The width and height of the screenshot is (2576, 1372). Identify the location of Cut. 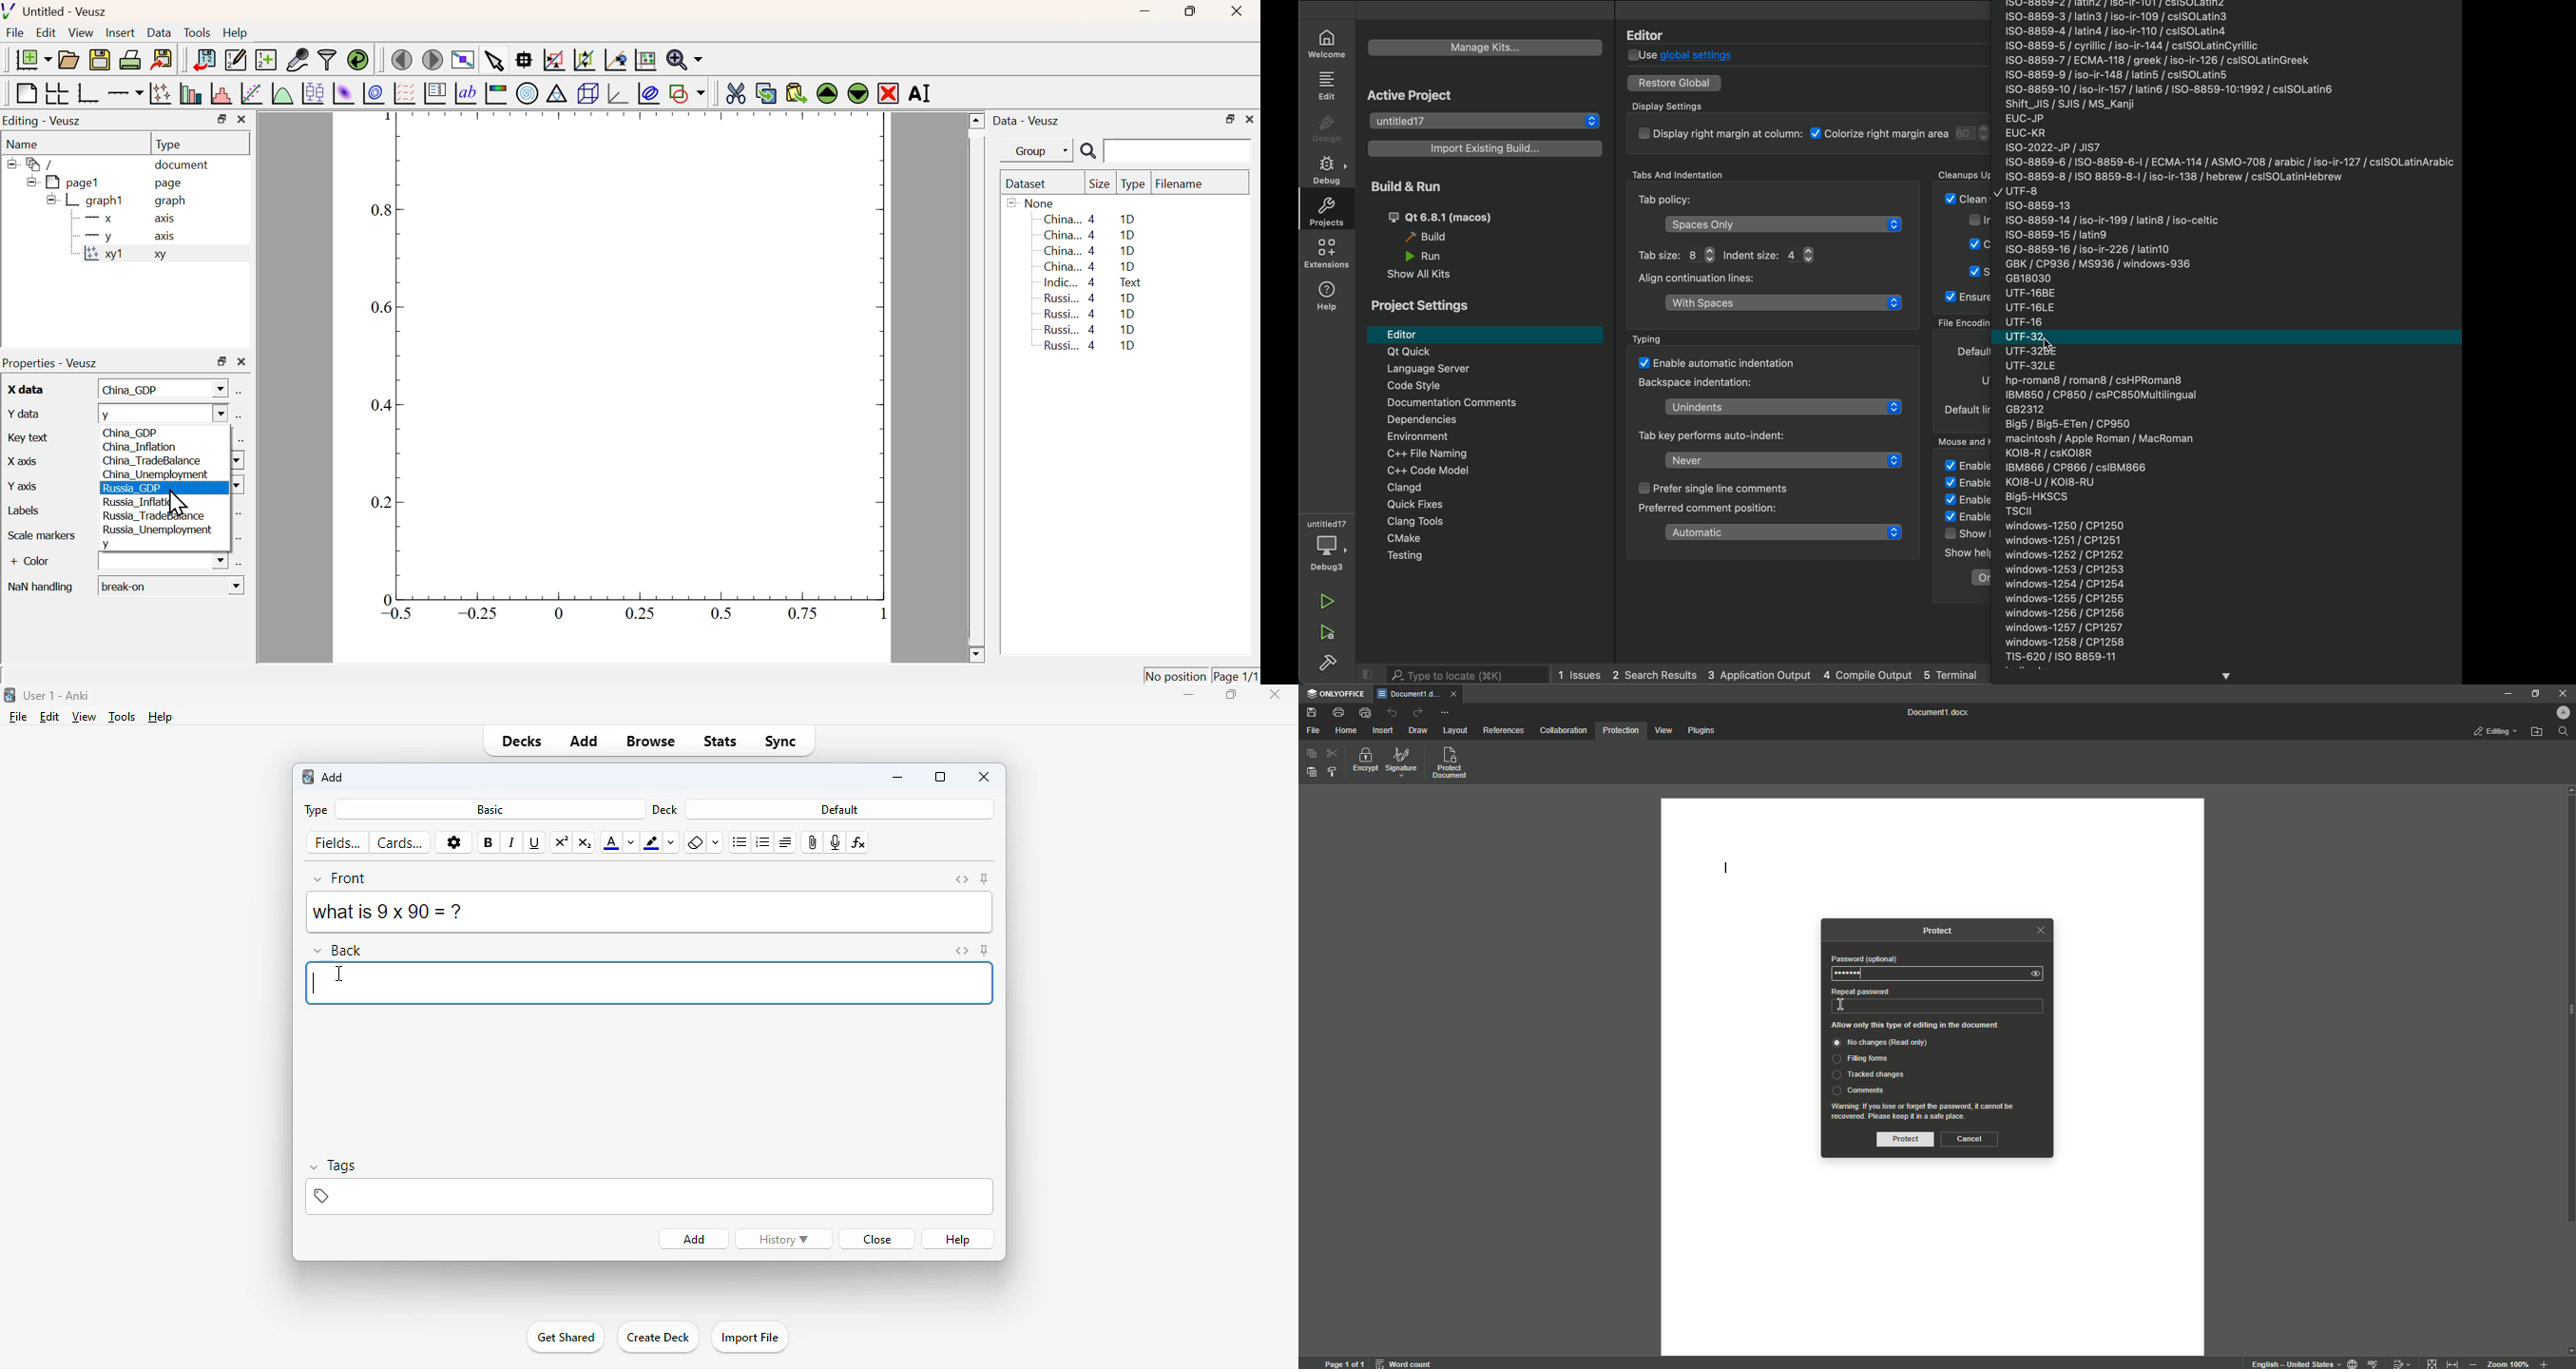
(1331, 754).